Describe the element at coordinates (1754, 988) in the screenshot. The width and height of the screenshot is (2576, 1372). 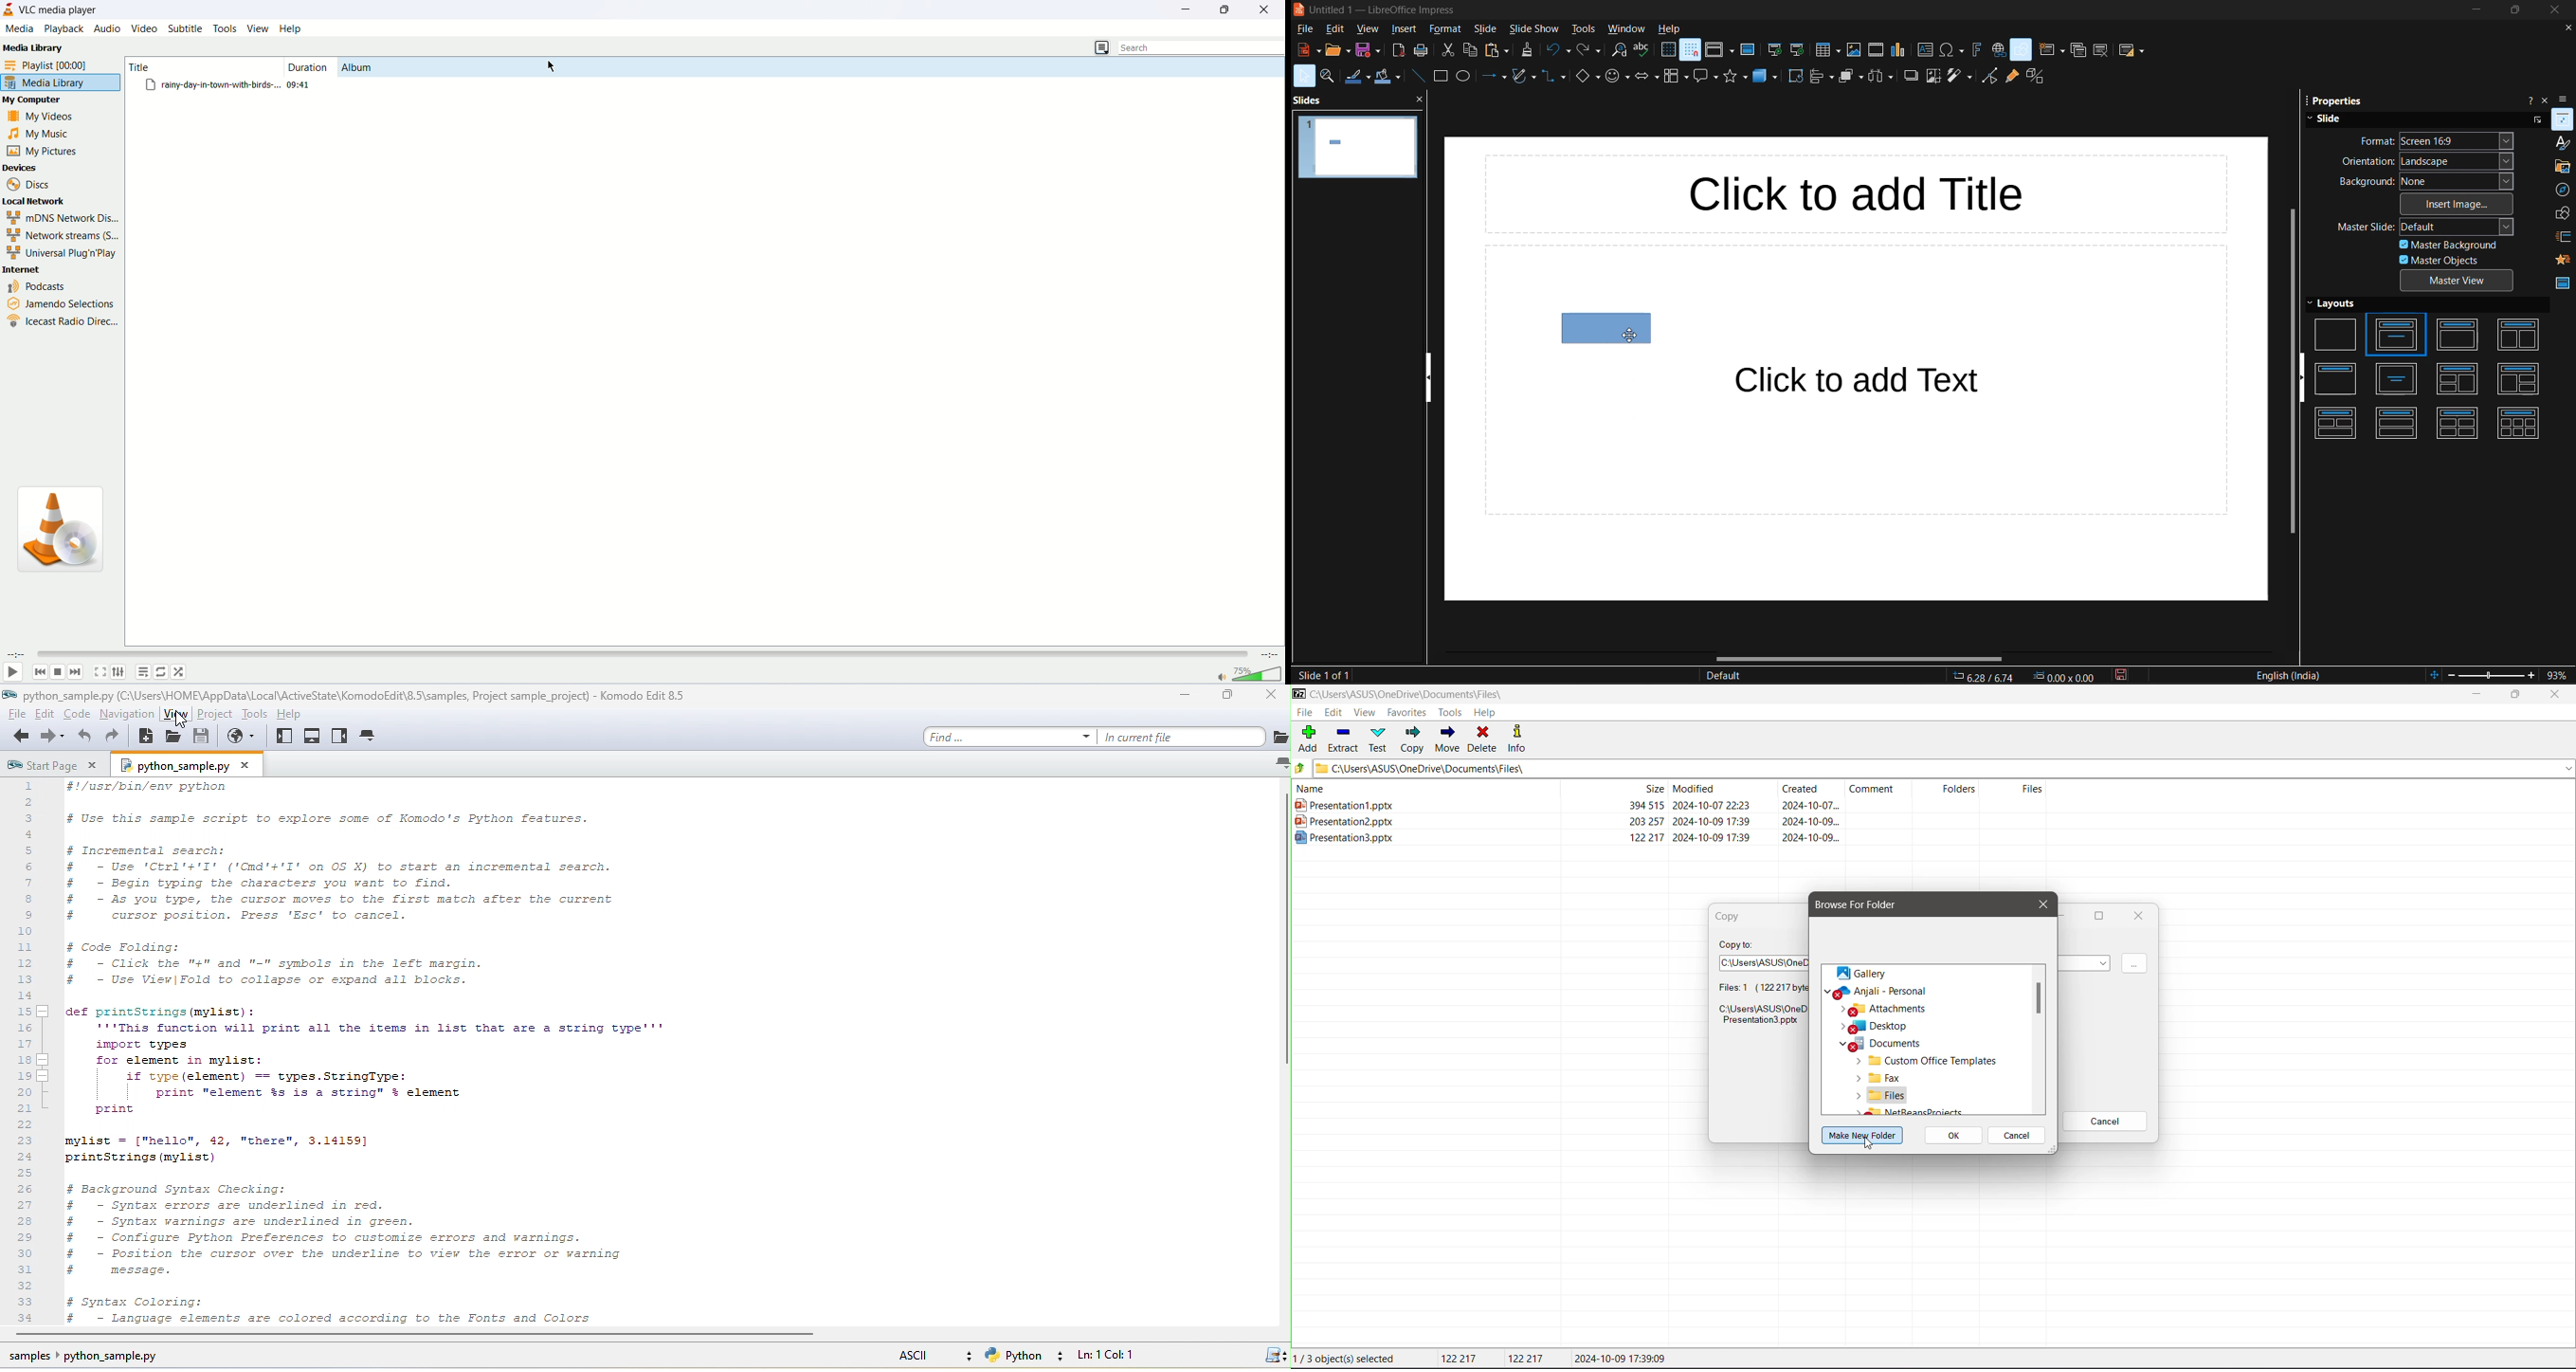
I see `Selected file and size` at that location.